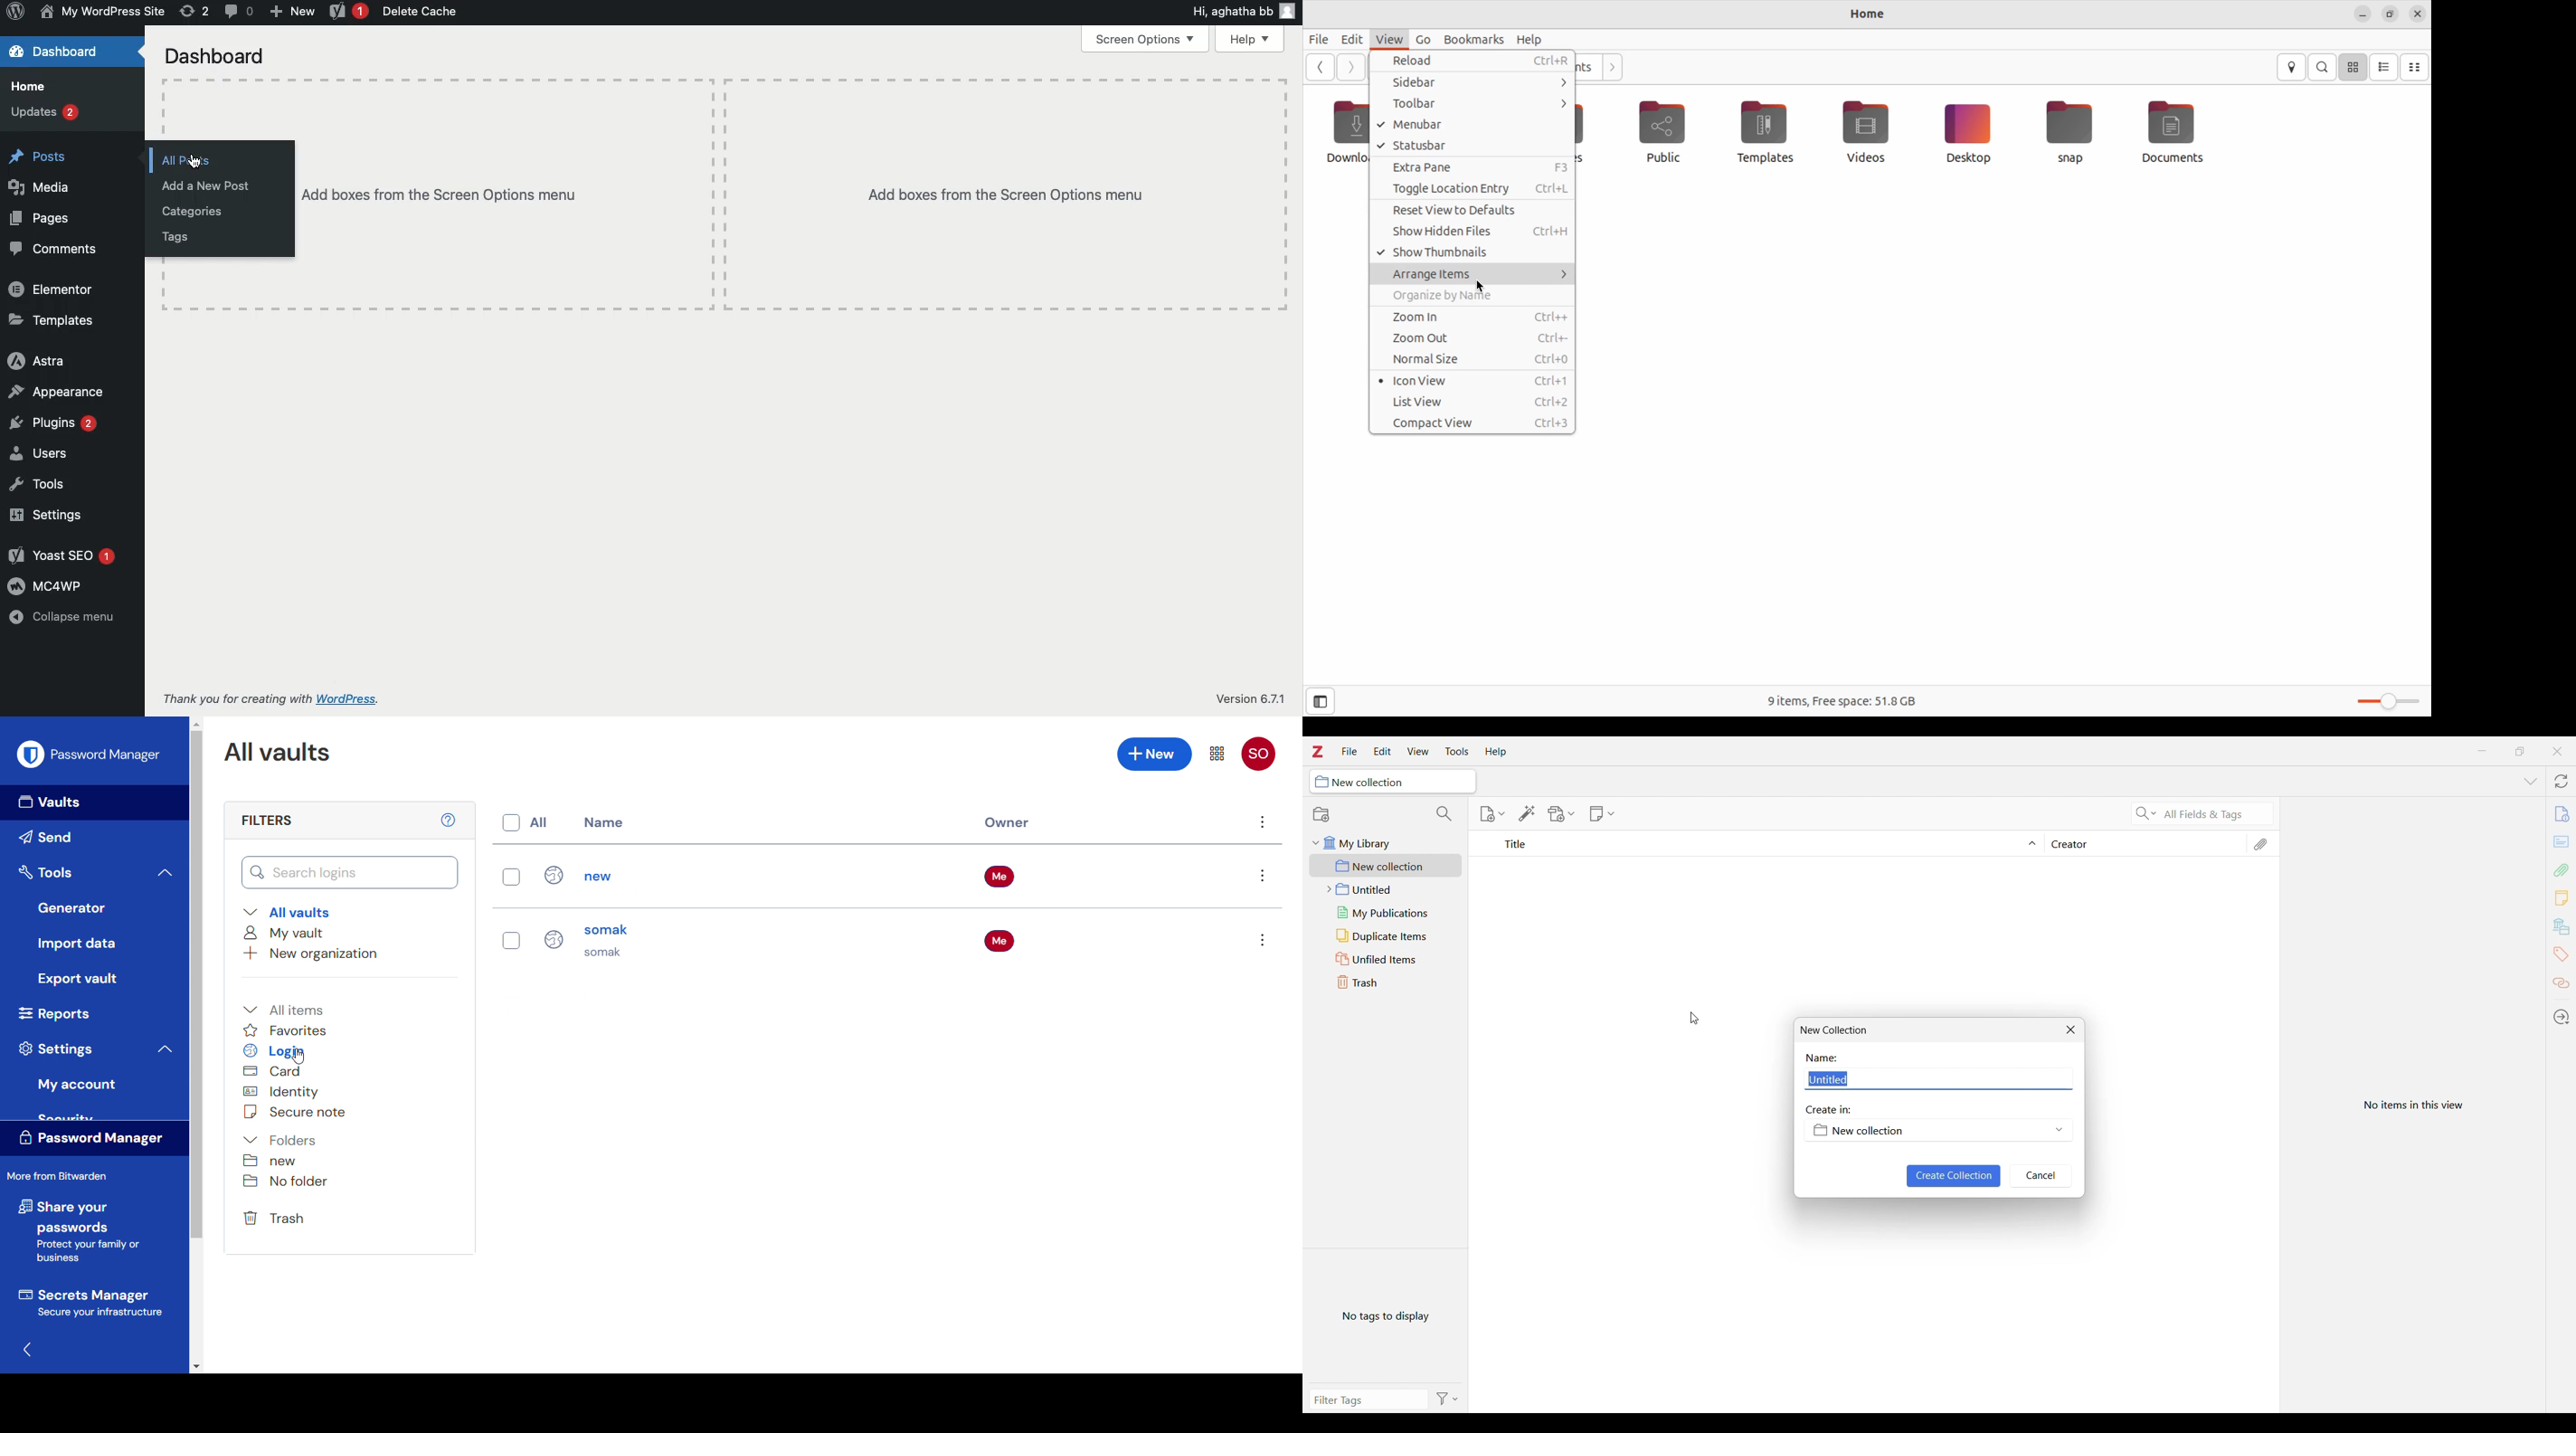 This screenshot has width=2576, height=1456. I want to click on Related, so click(2561, 984).